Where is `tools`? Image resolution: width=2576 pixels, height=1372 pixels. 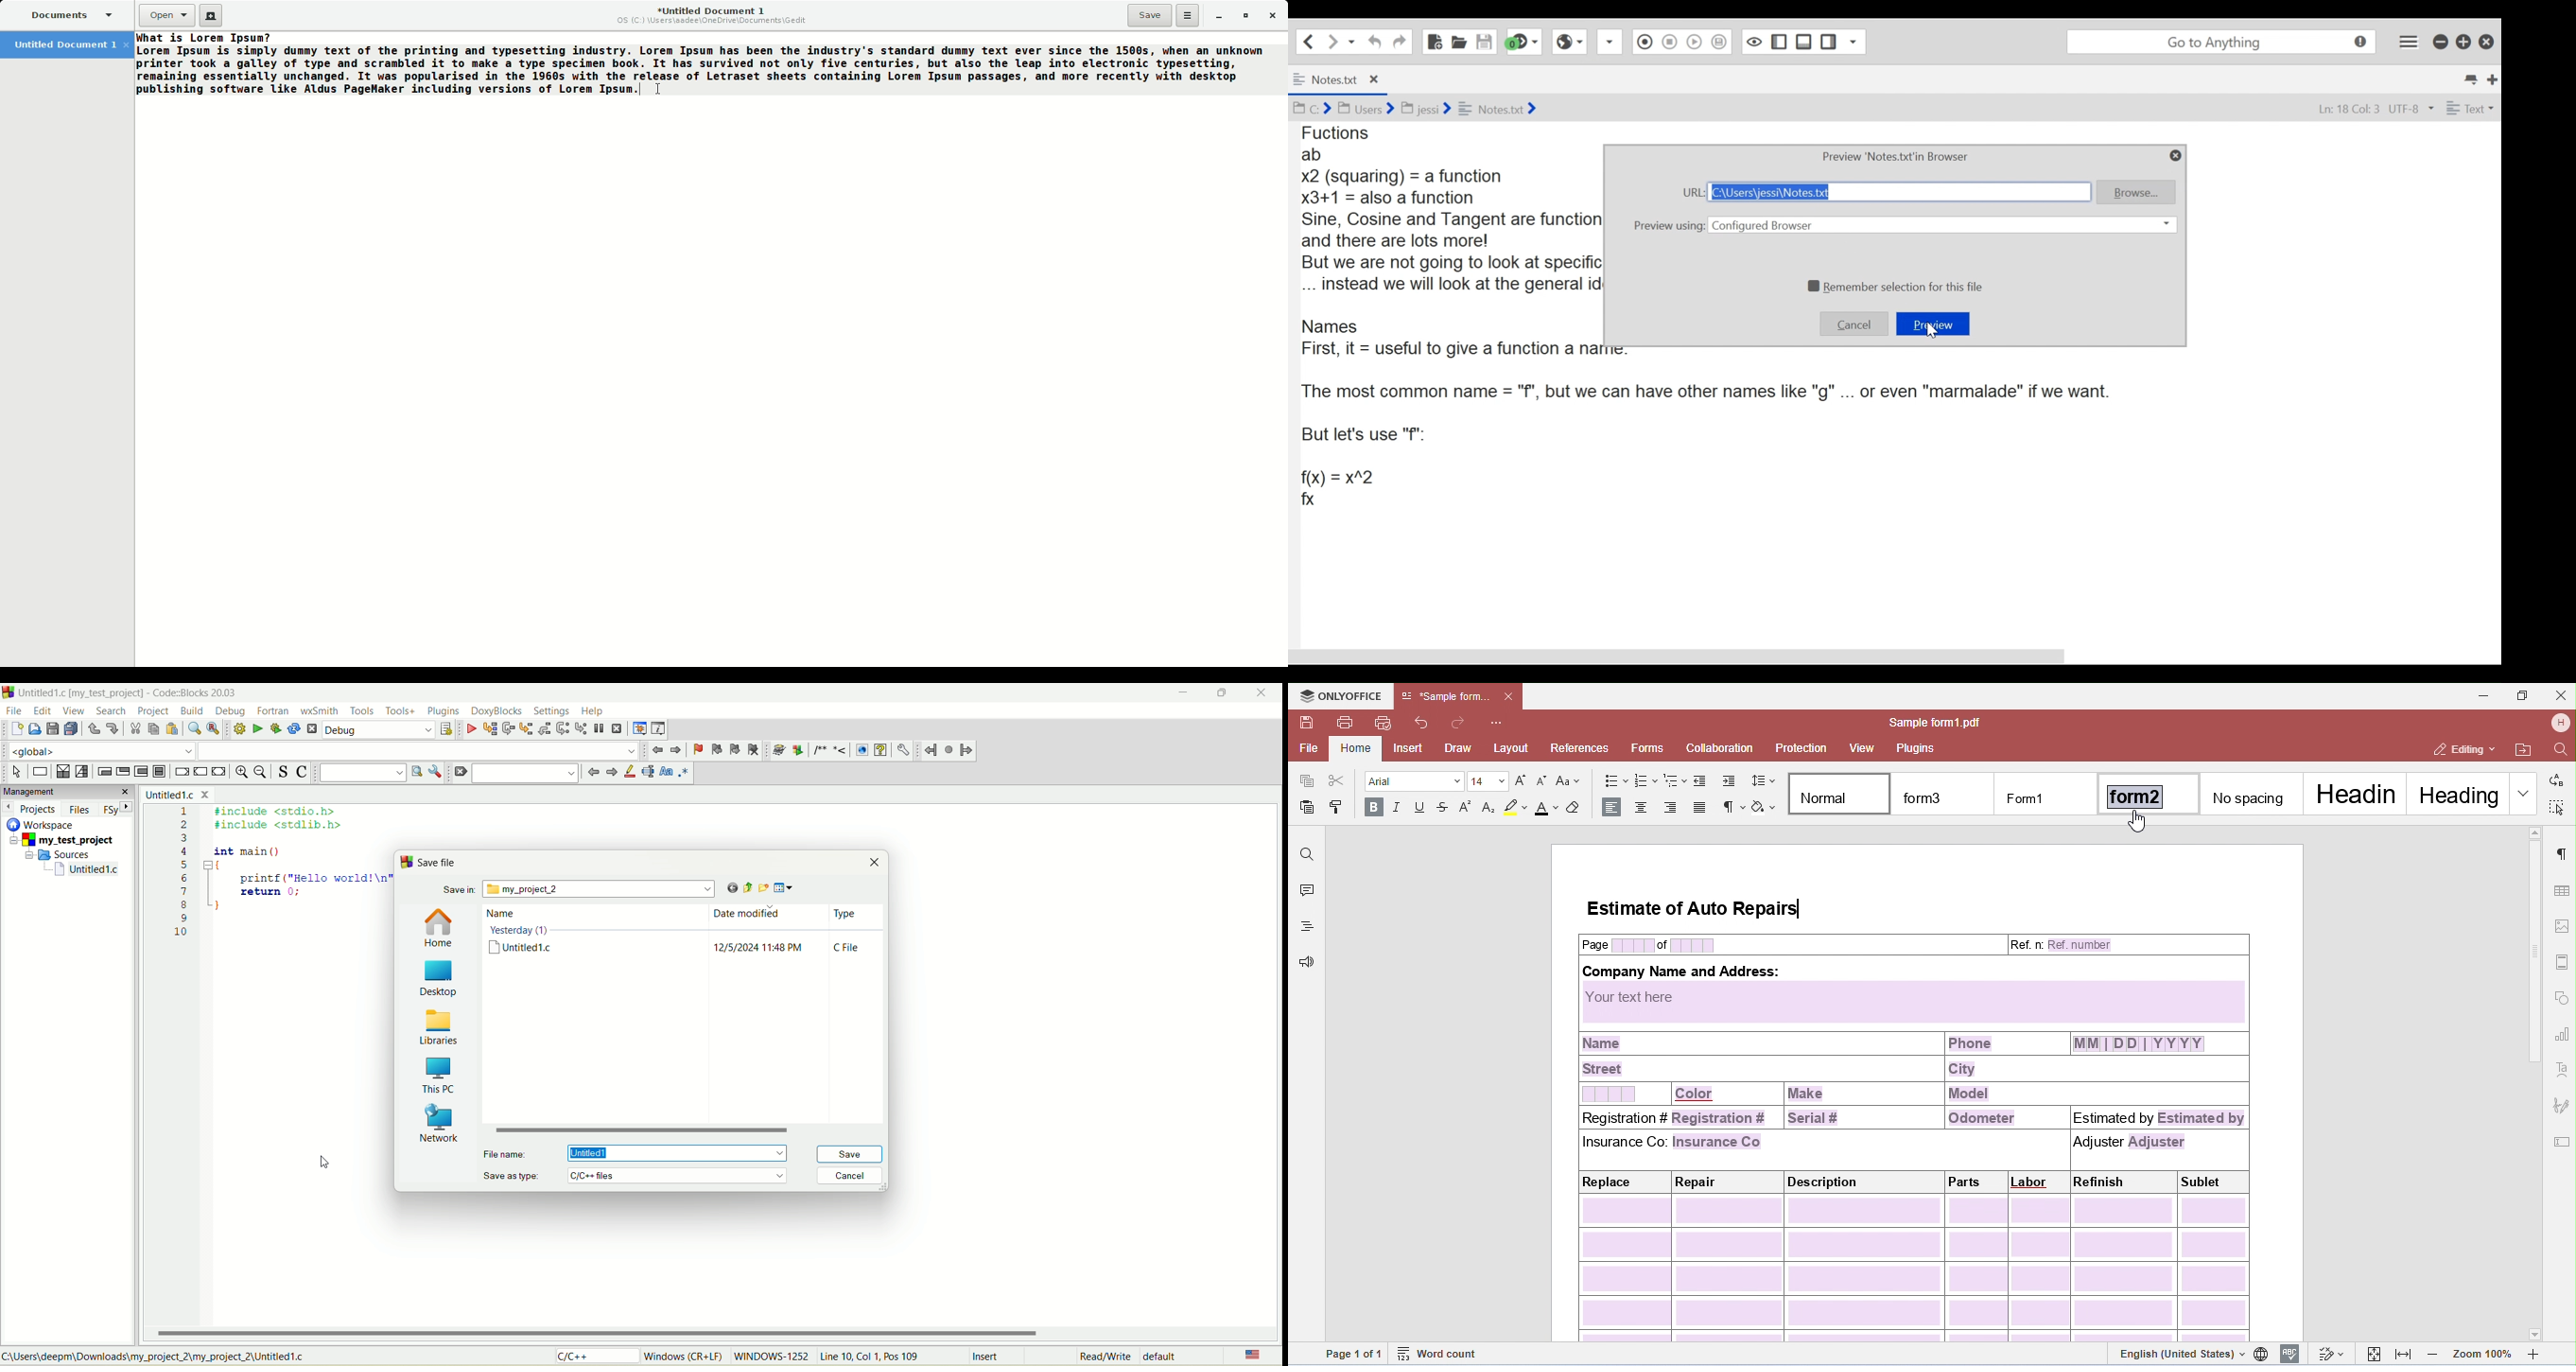 tools is located at coordinates (362, 711).